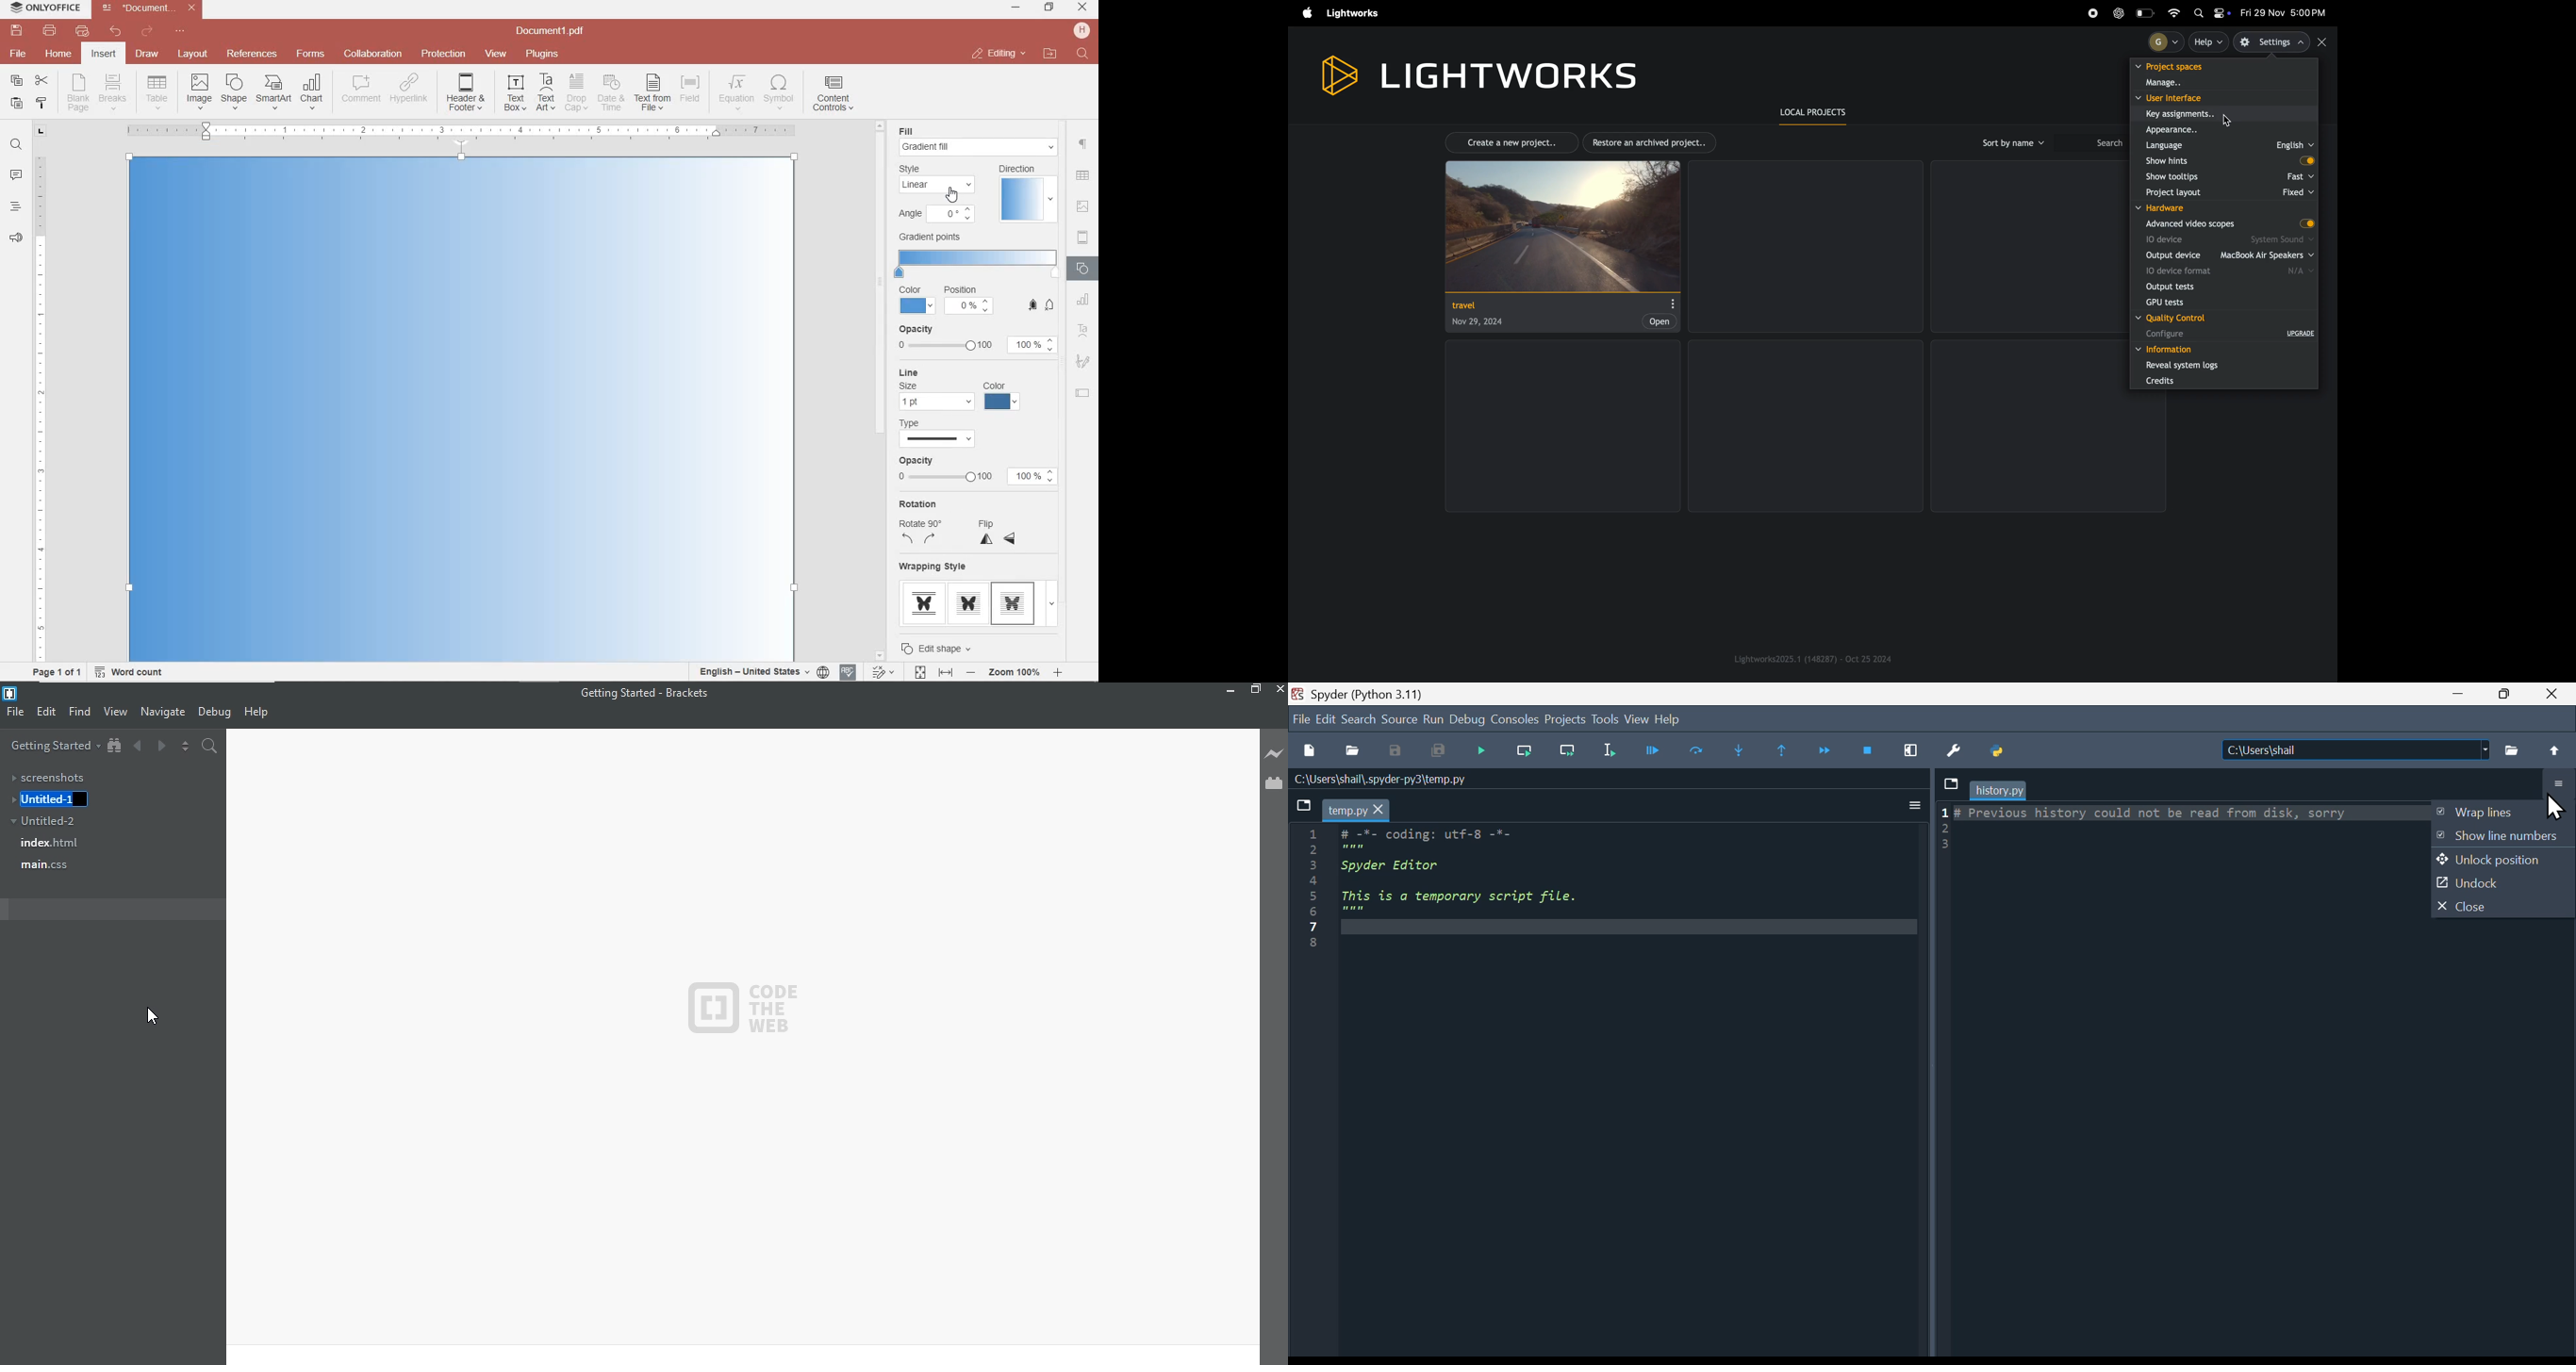 The image size is (2576, 1372). What do you see at coordinates (1303, 14) in the screenshot?
I see `apple menu` at bounding box center [1303, 14].